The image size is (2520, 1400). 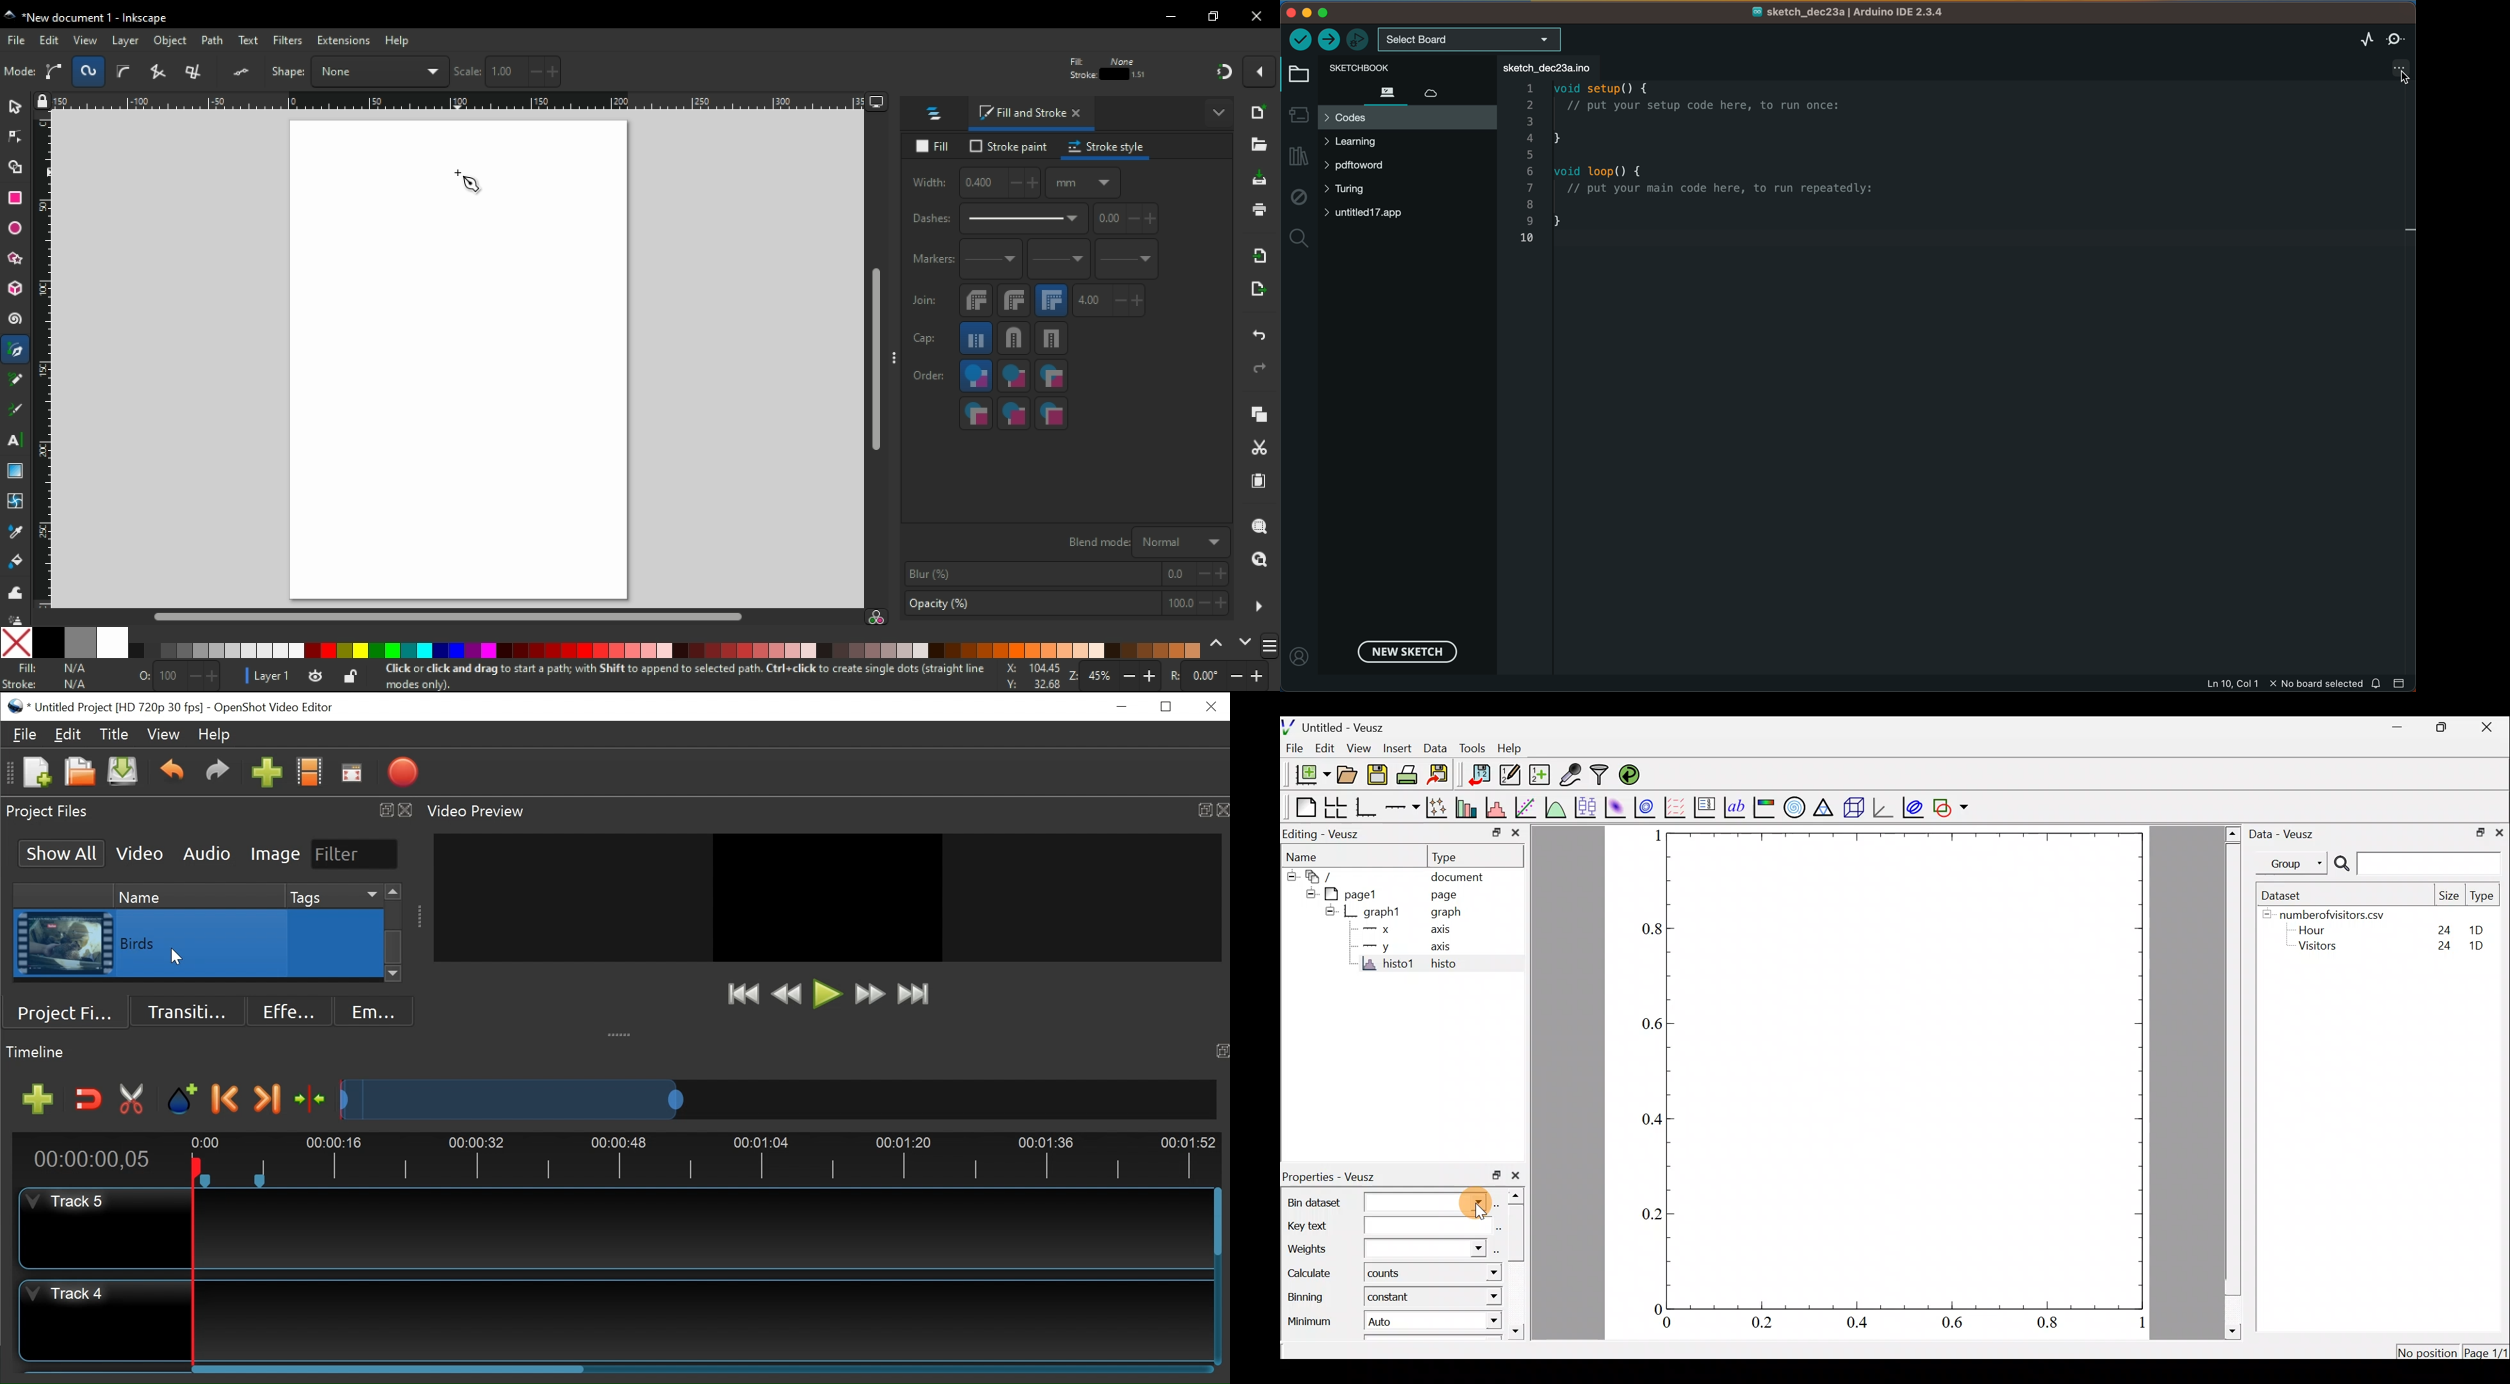 What do you see at coordinates (1216, 16) in the screenshot?
I see `restore` at bounding box center [1216, 16].